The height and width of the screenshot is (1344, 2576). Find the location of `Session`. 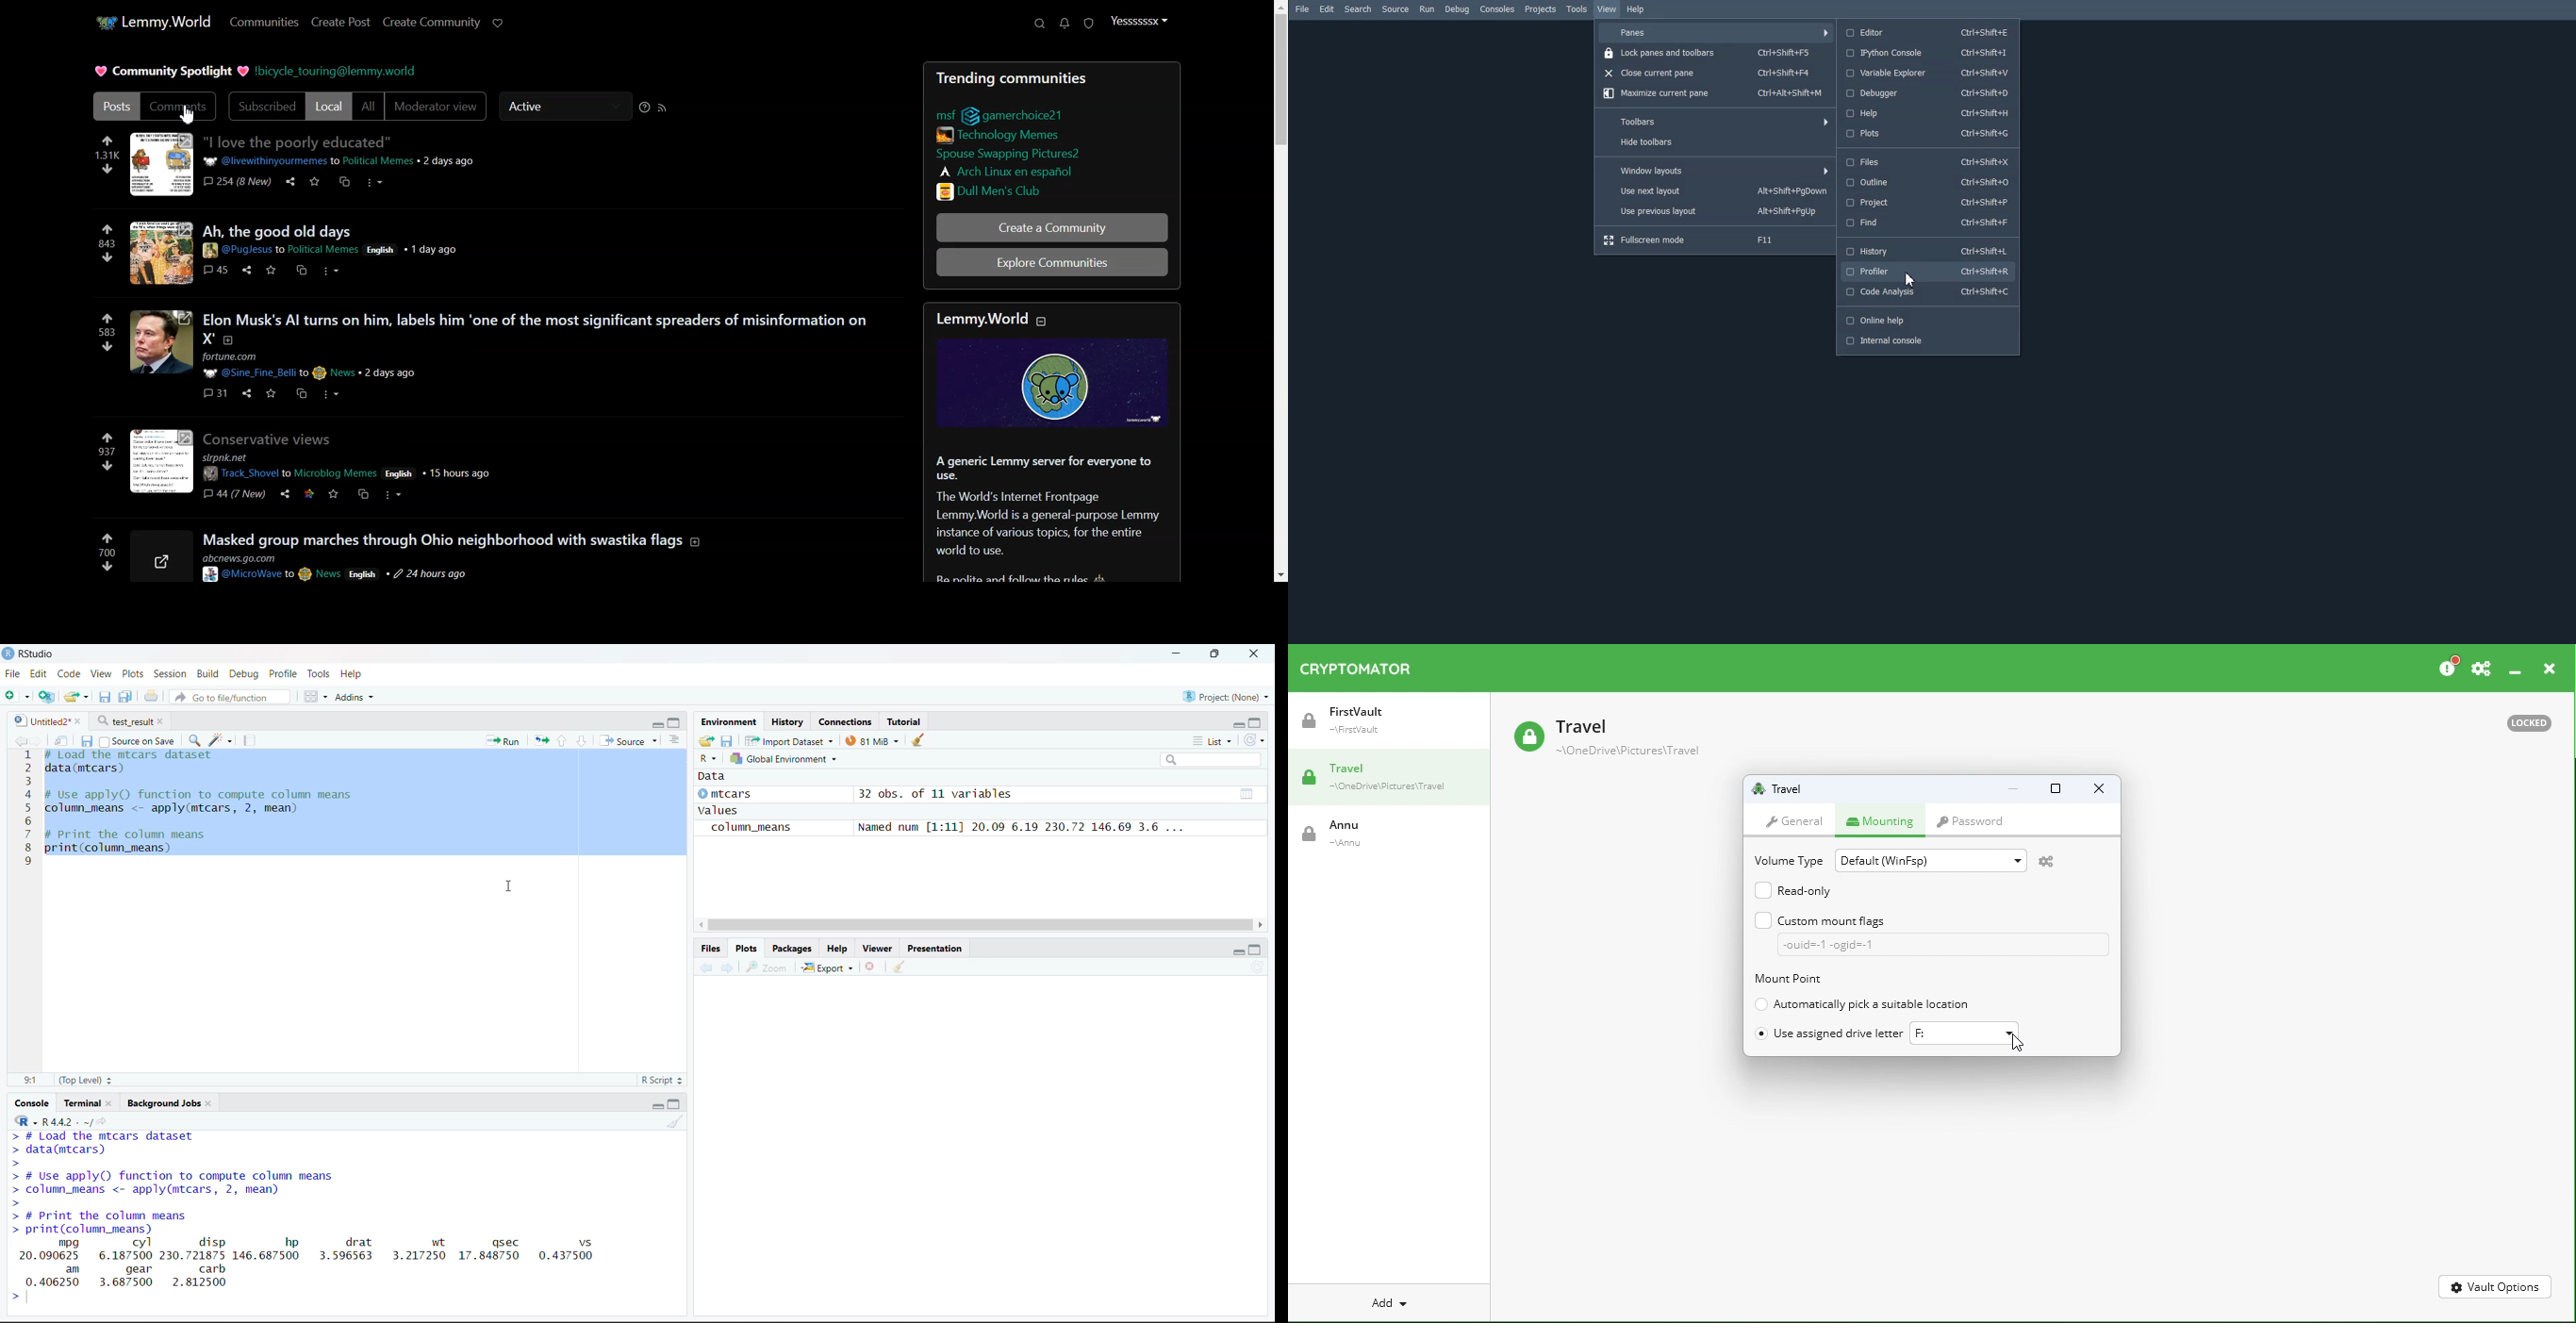

Session is located at coordinates (169, 673).